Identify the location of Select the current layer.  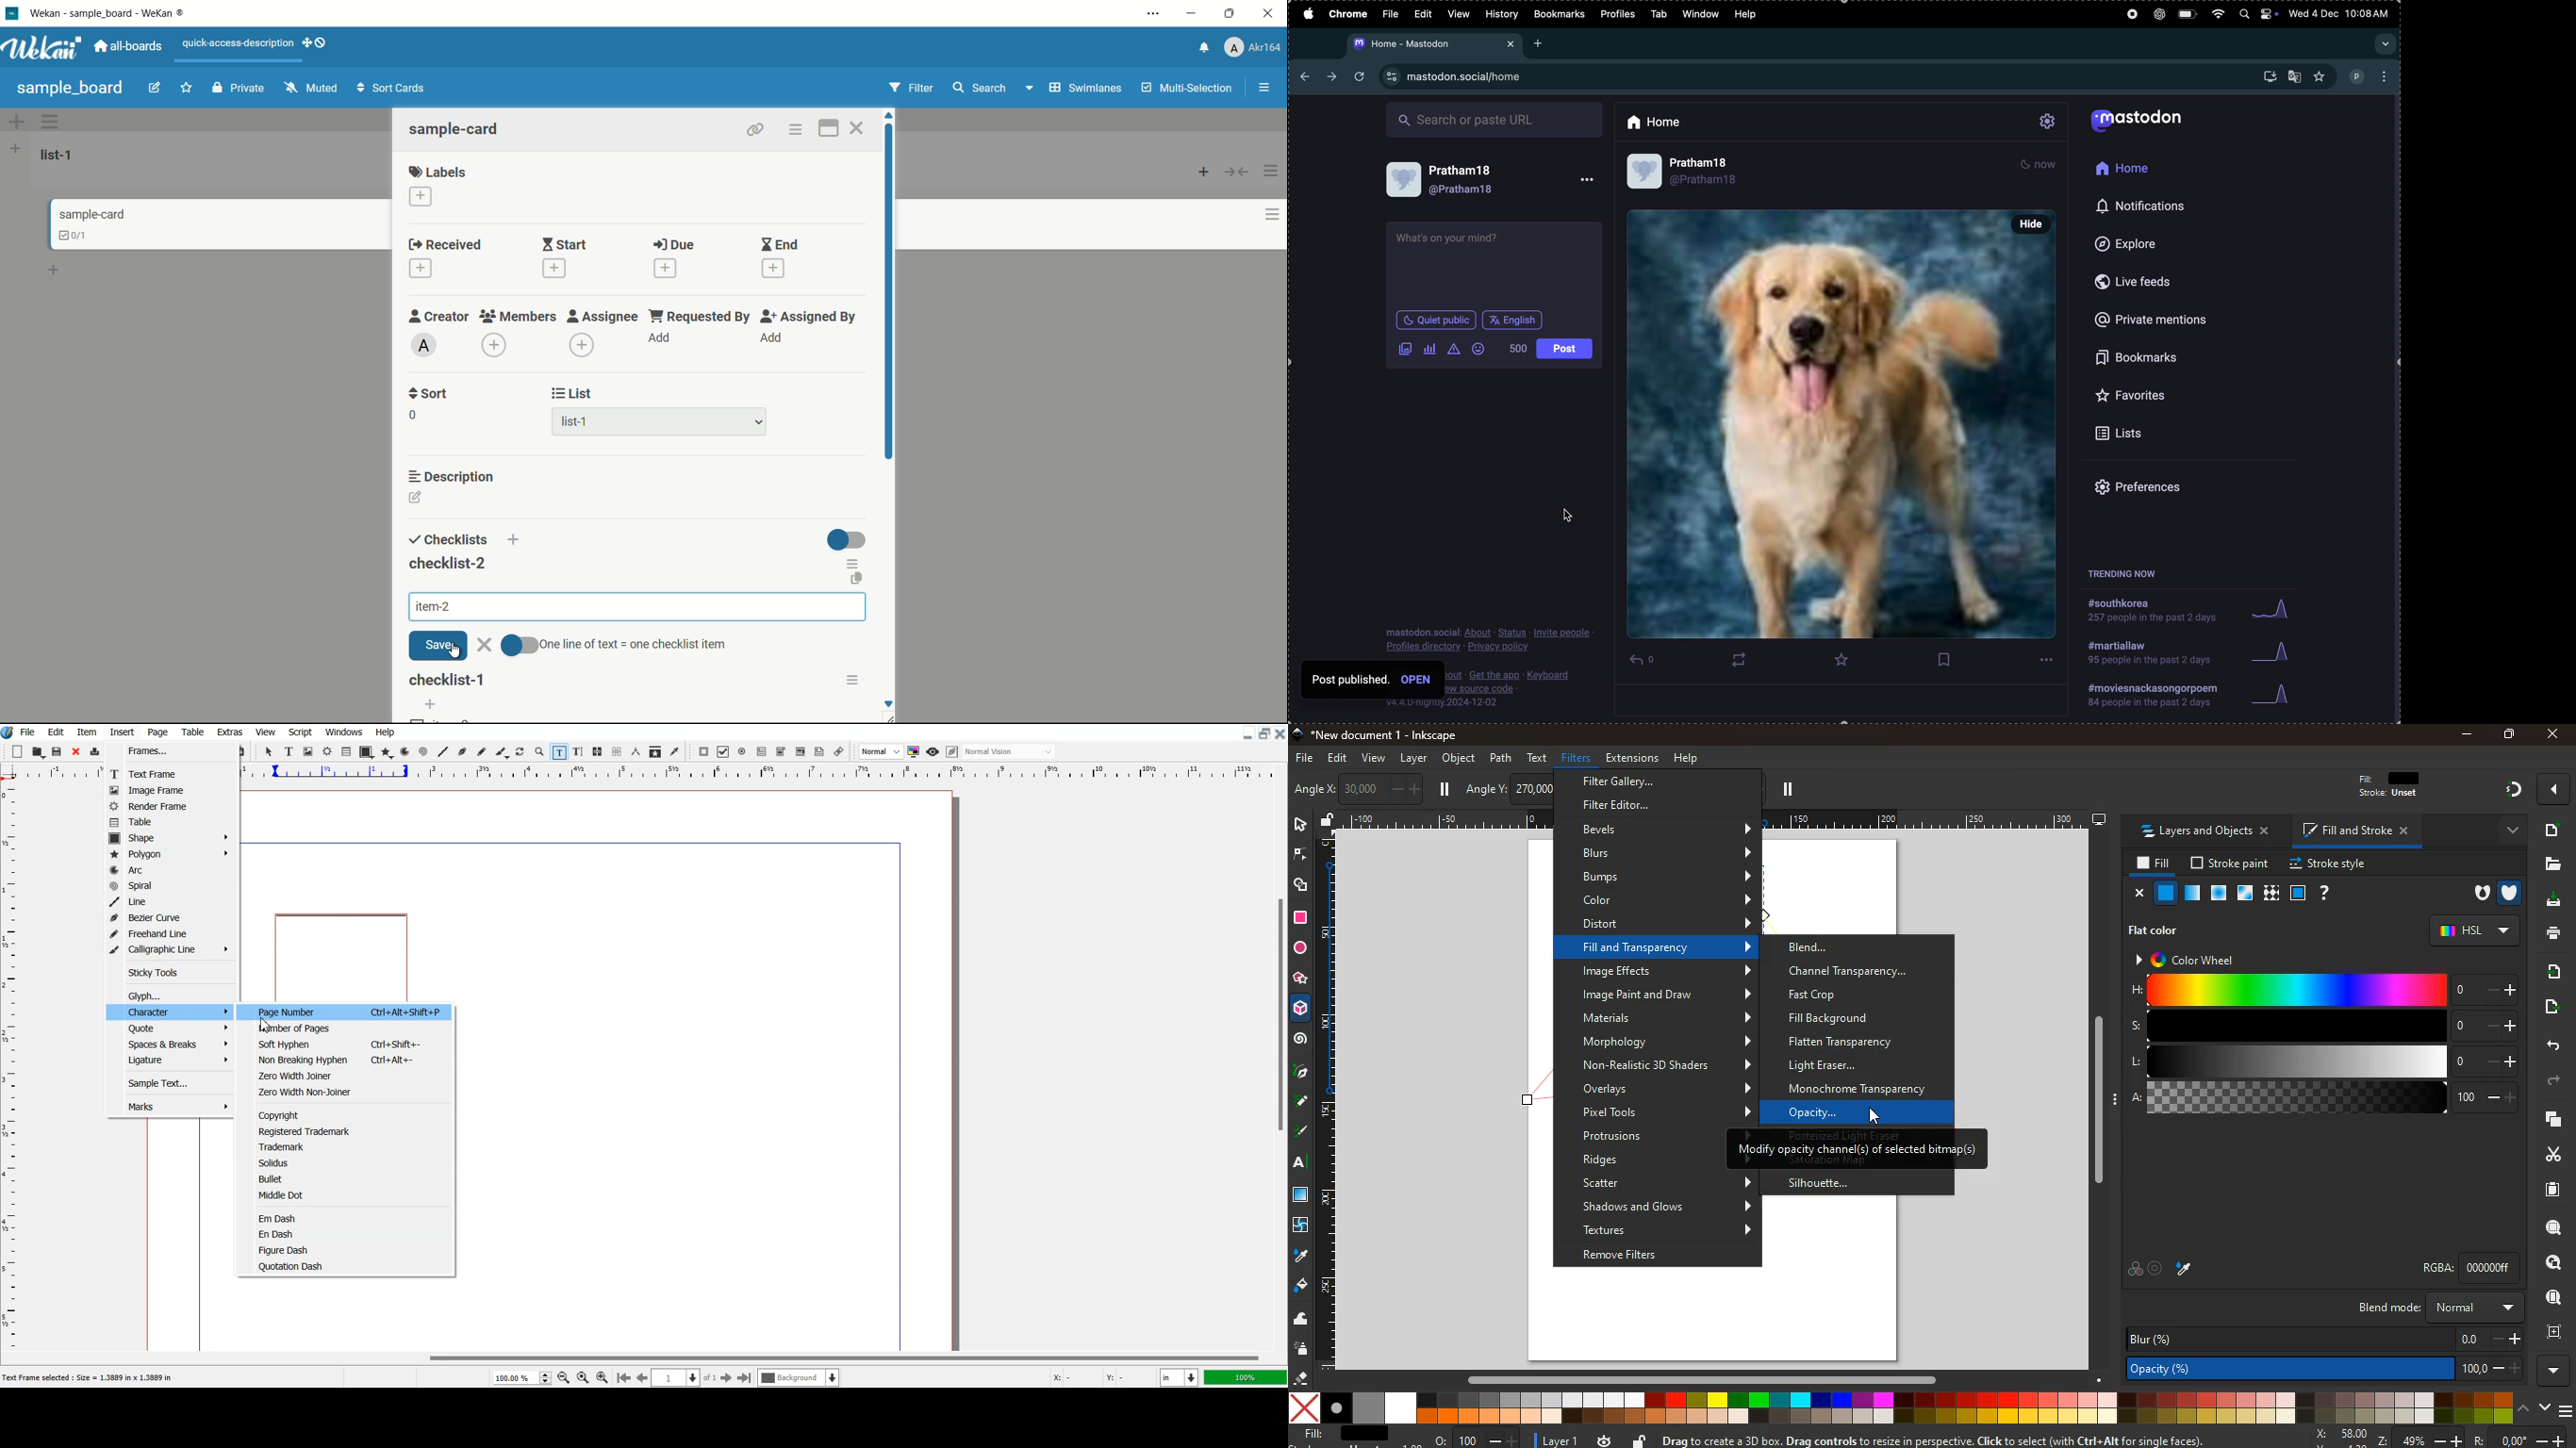
(800, 1378).